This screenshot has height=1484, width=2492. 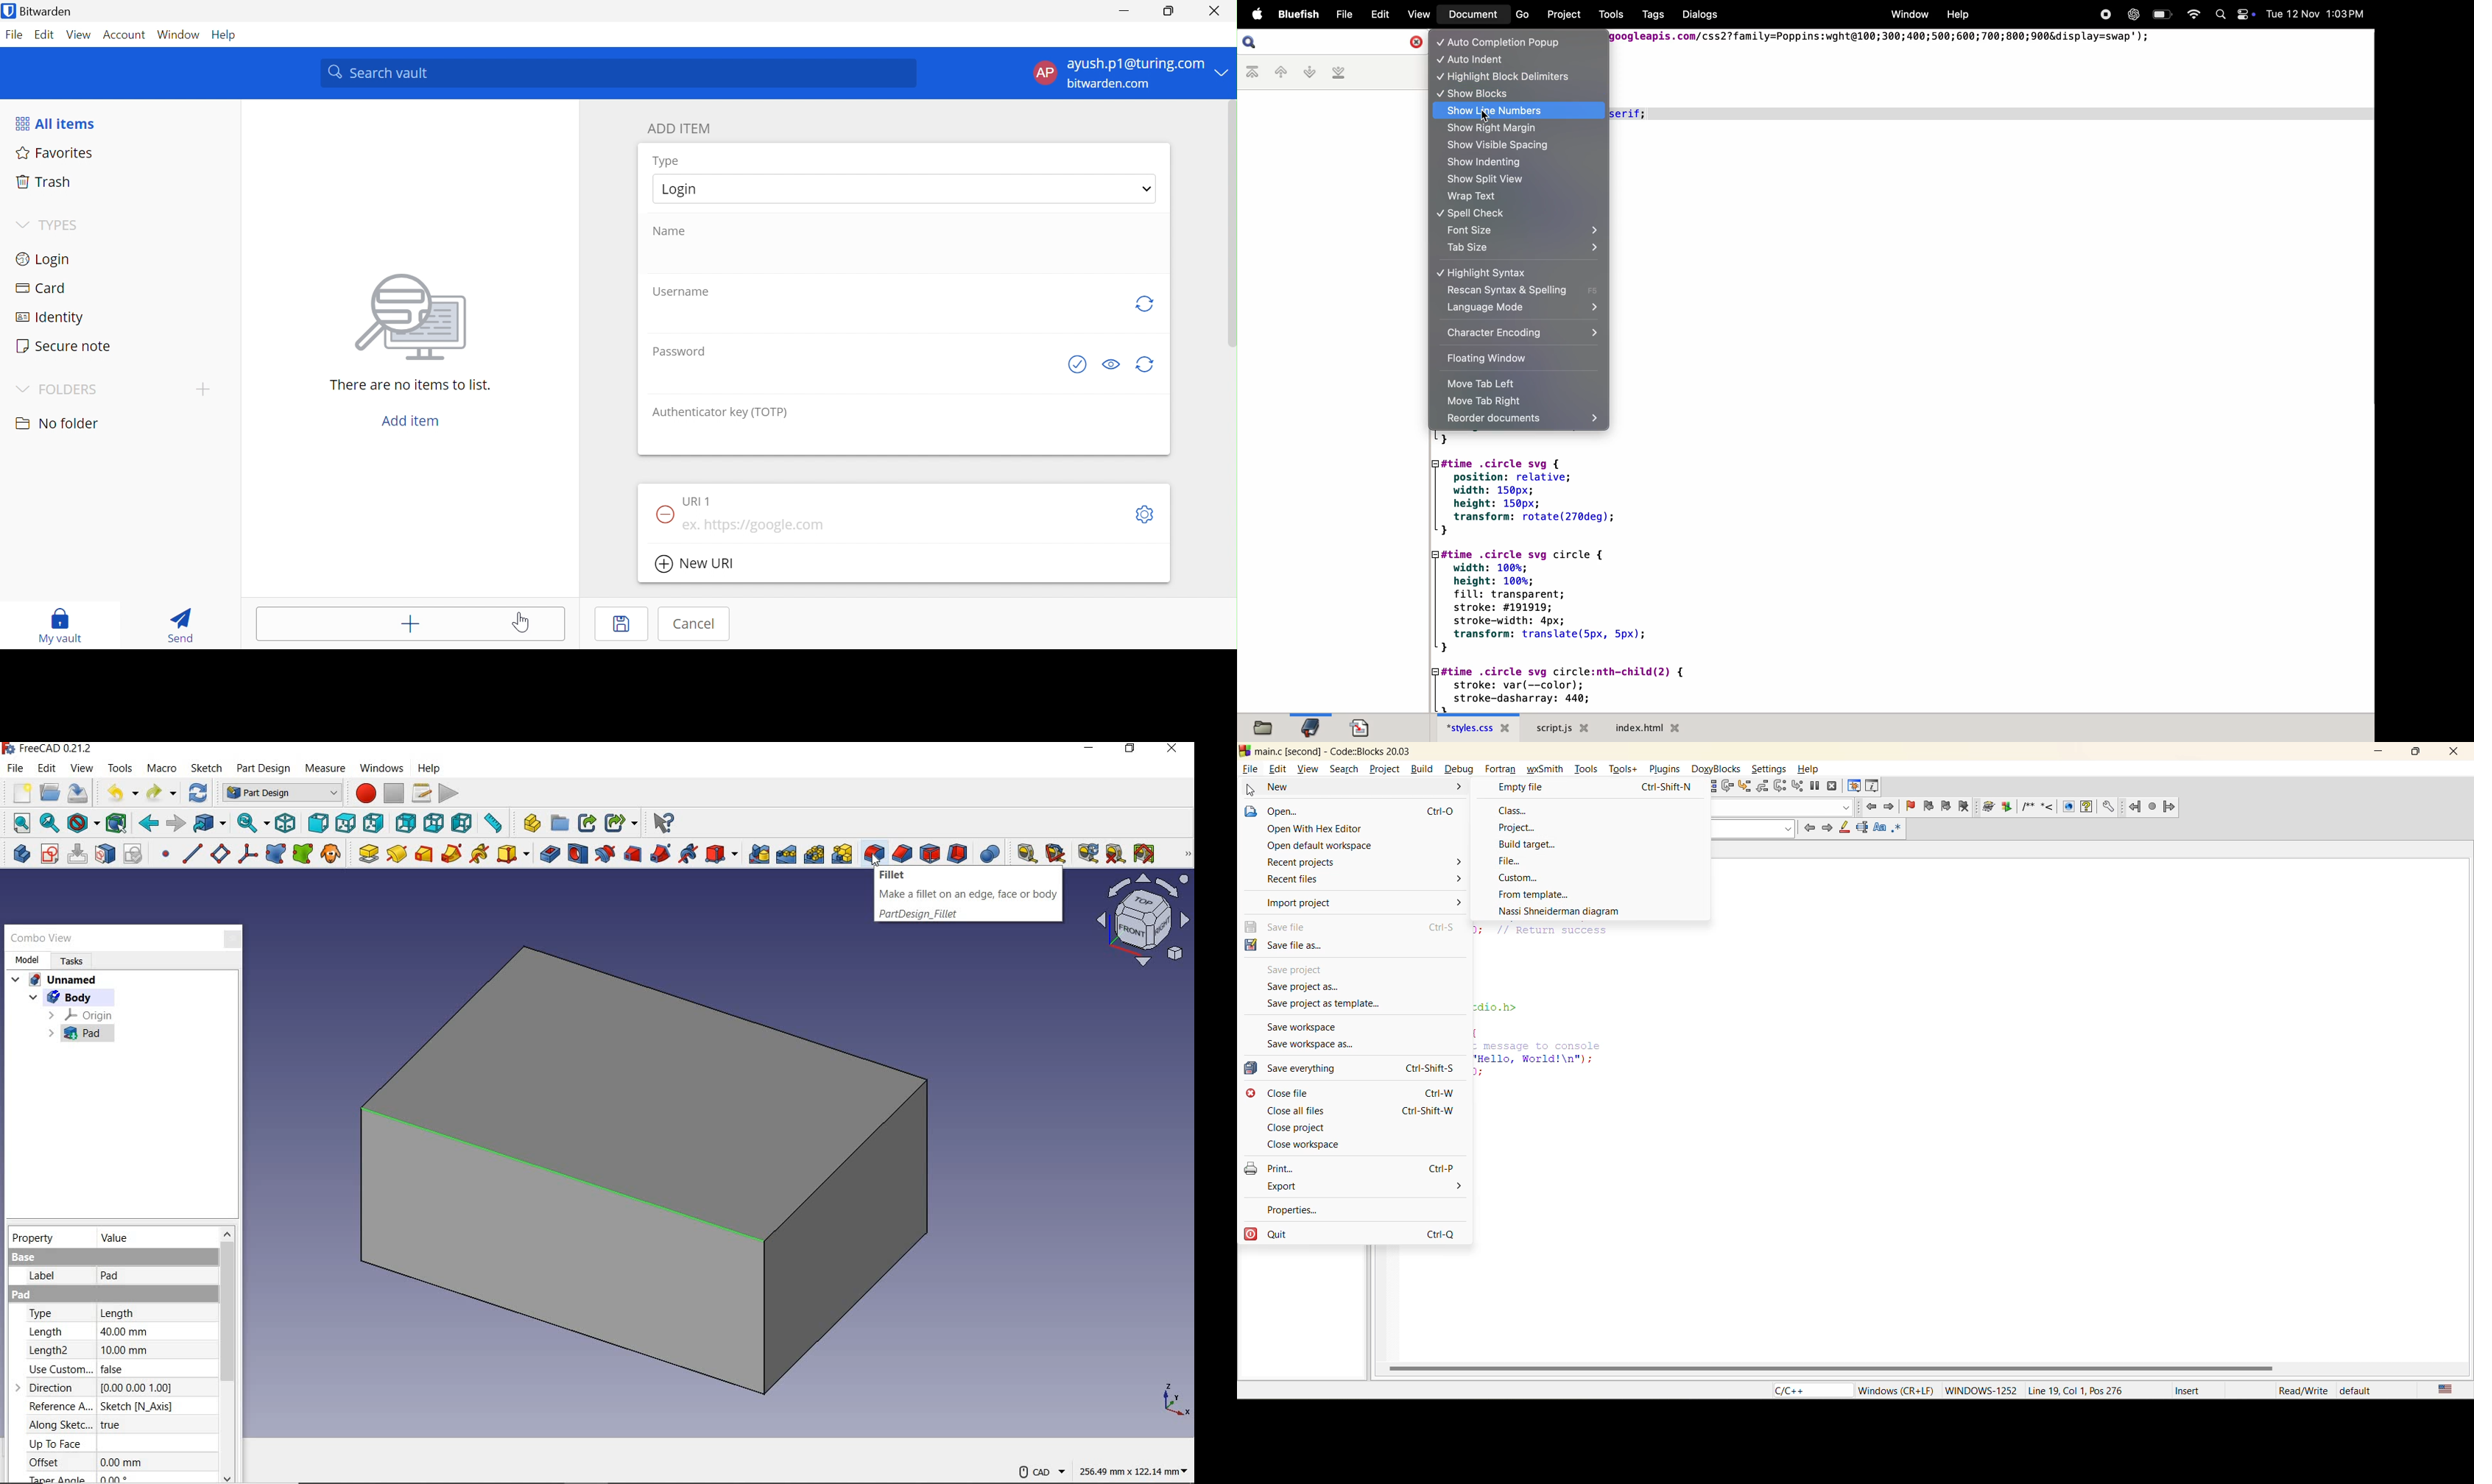 What do you see at coordinates (112, 1478) in the screenshot?
I see `0.00 degrees` at bounding box center [112, 1478].